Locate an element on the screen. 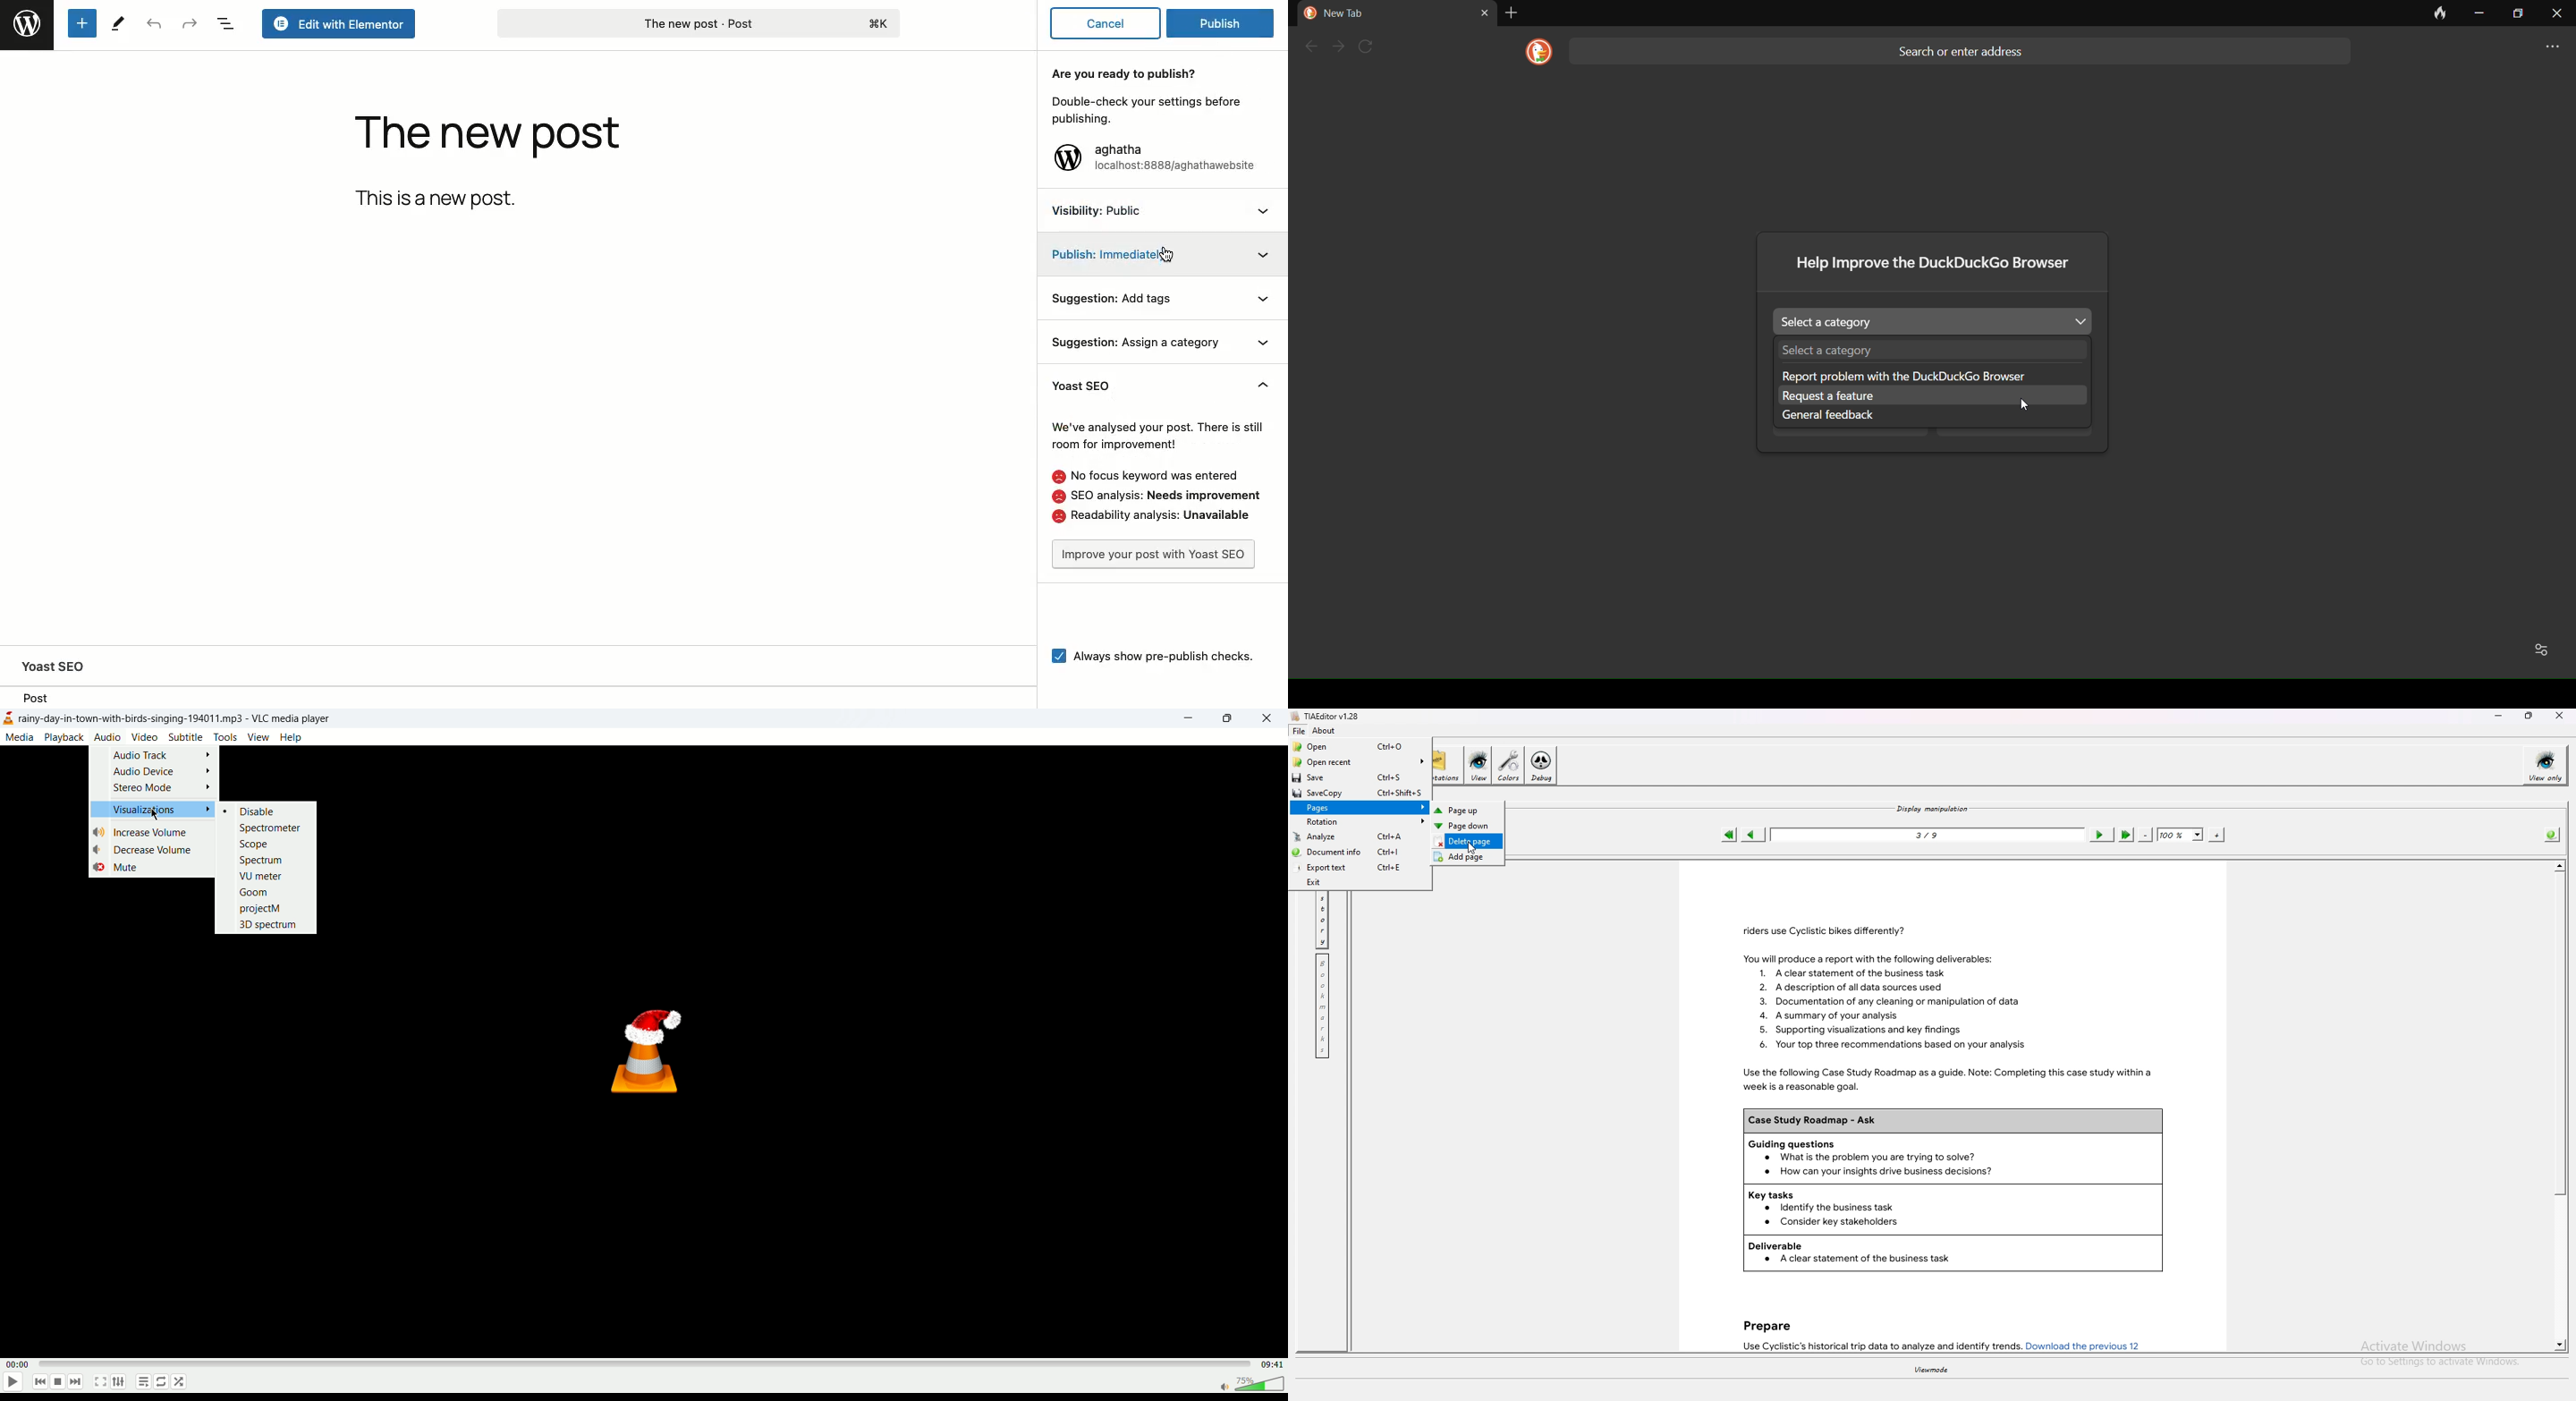 This screenshot has width=2576, height=1428. more is located at coordinates (2545, 48).